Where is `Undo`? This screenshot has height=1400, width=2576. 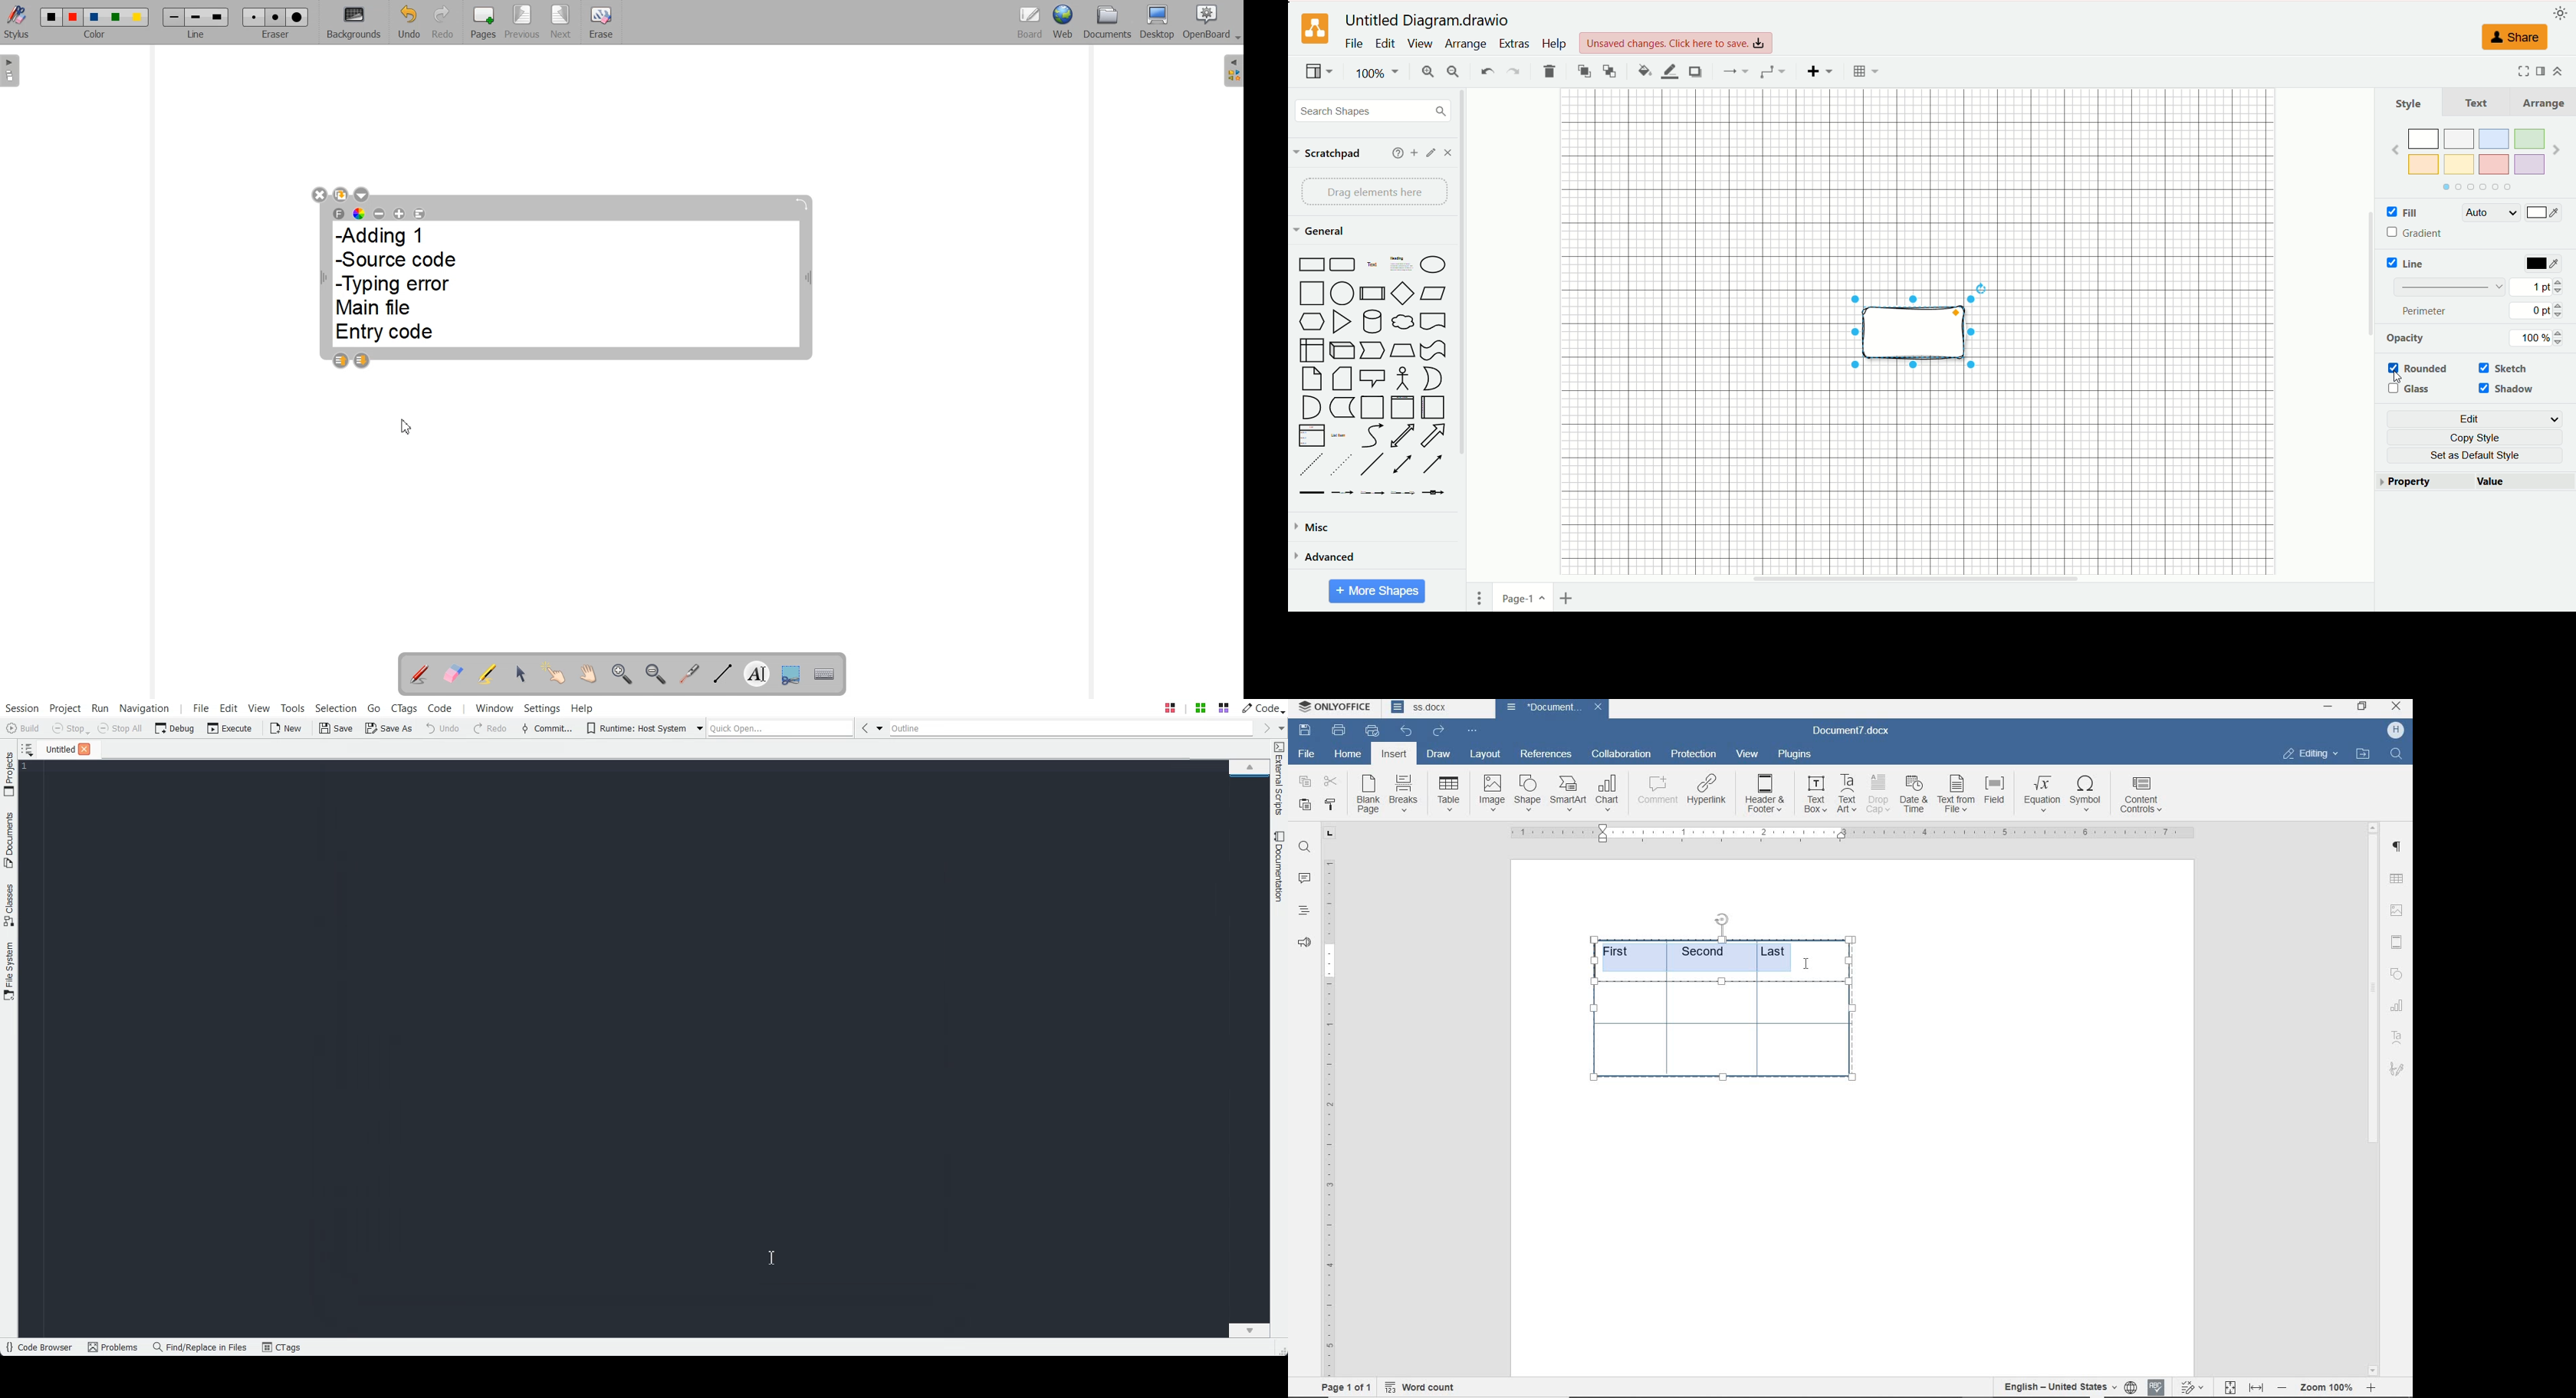 Undo is located at coordinates (443, 727).